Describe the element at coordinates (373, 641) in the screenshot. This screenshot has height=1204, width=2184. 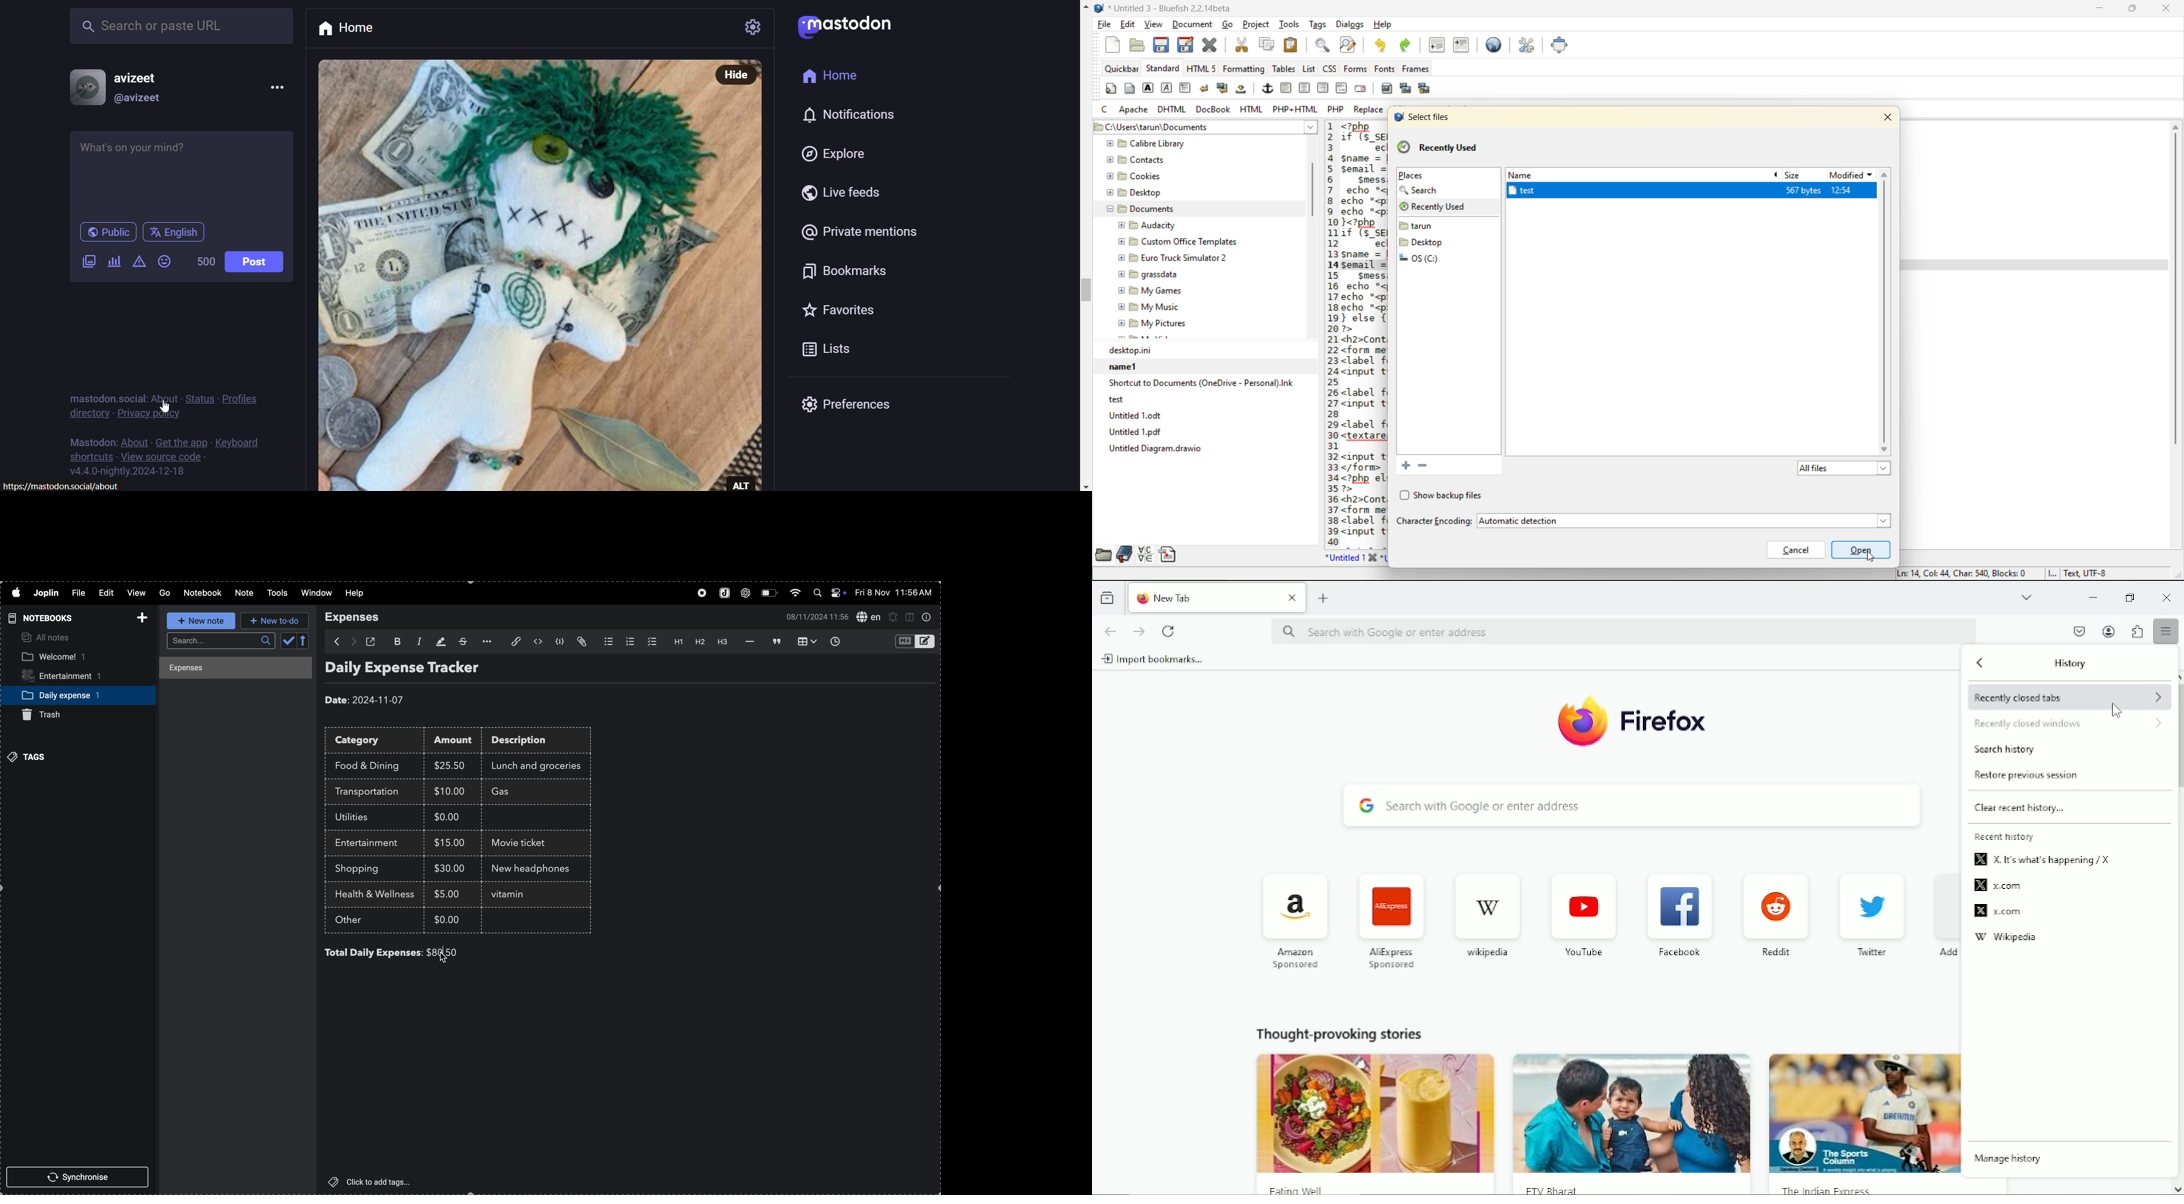
I see `open window` at that location.